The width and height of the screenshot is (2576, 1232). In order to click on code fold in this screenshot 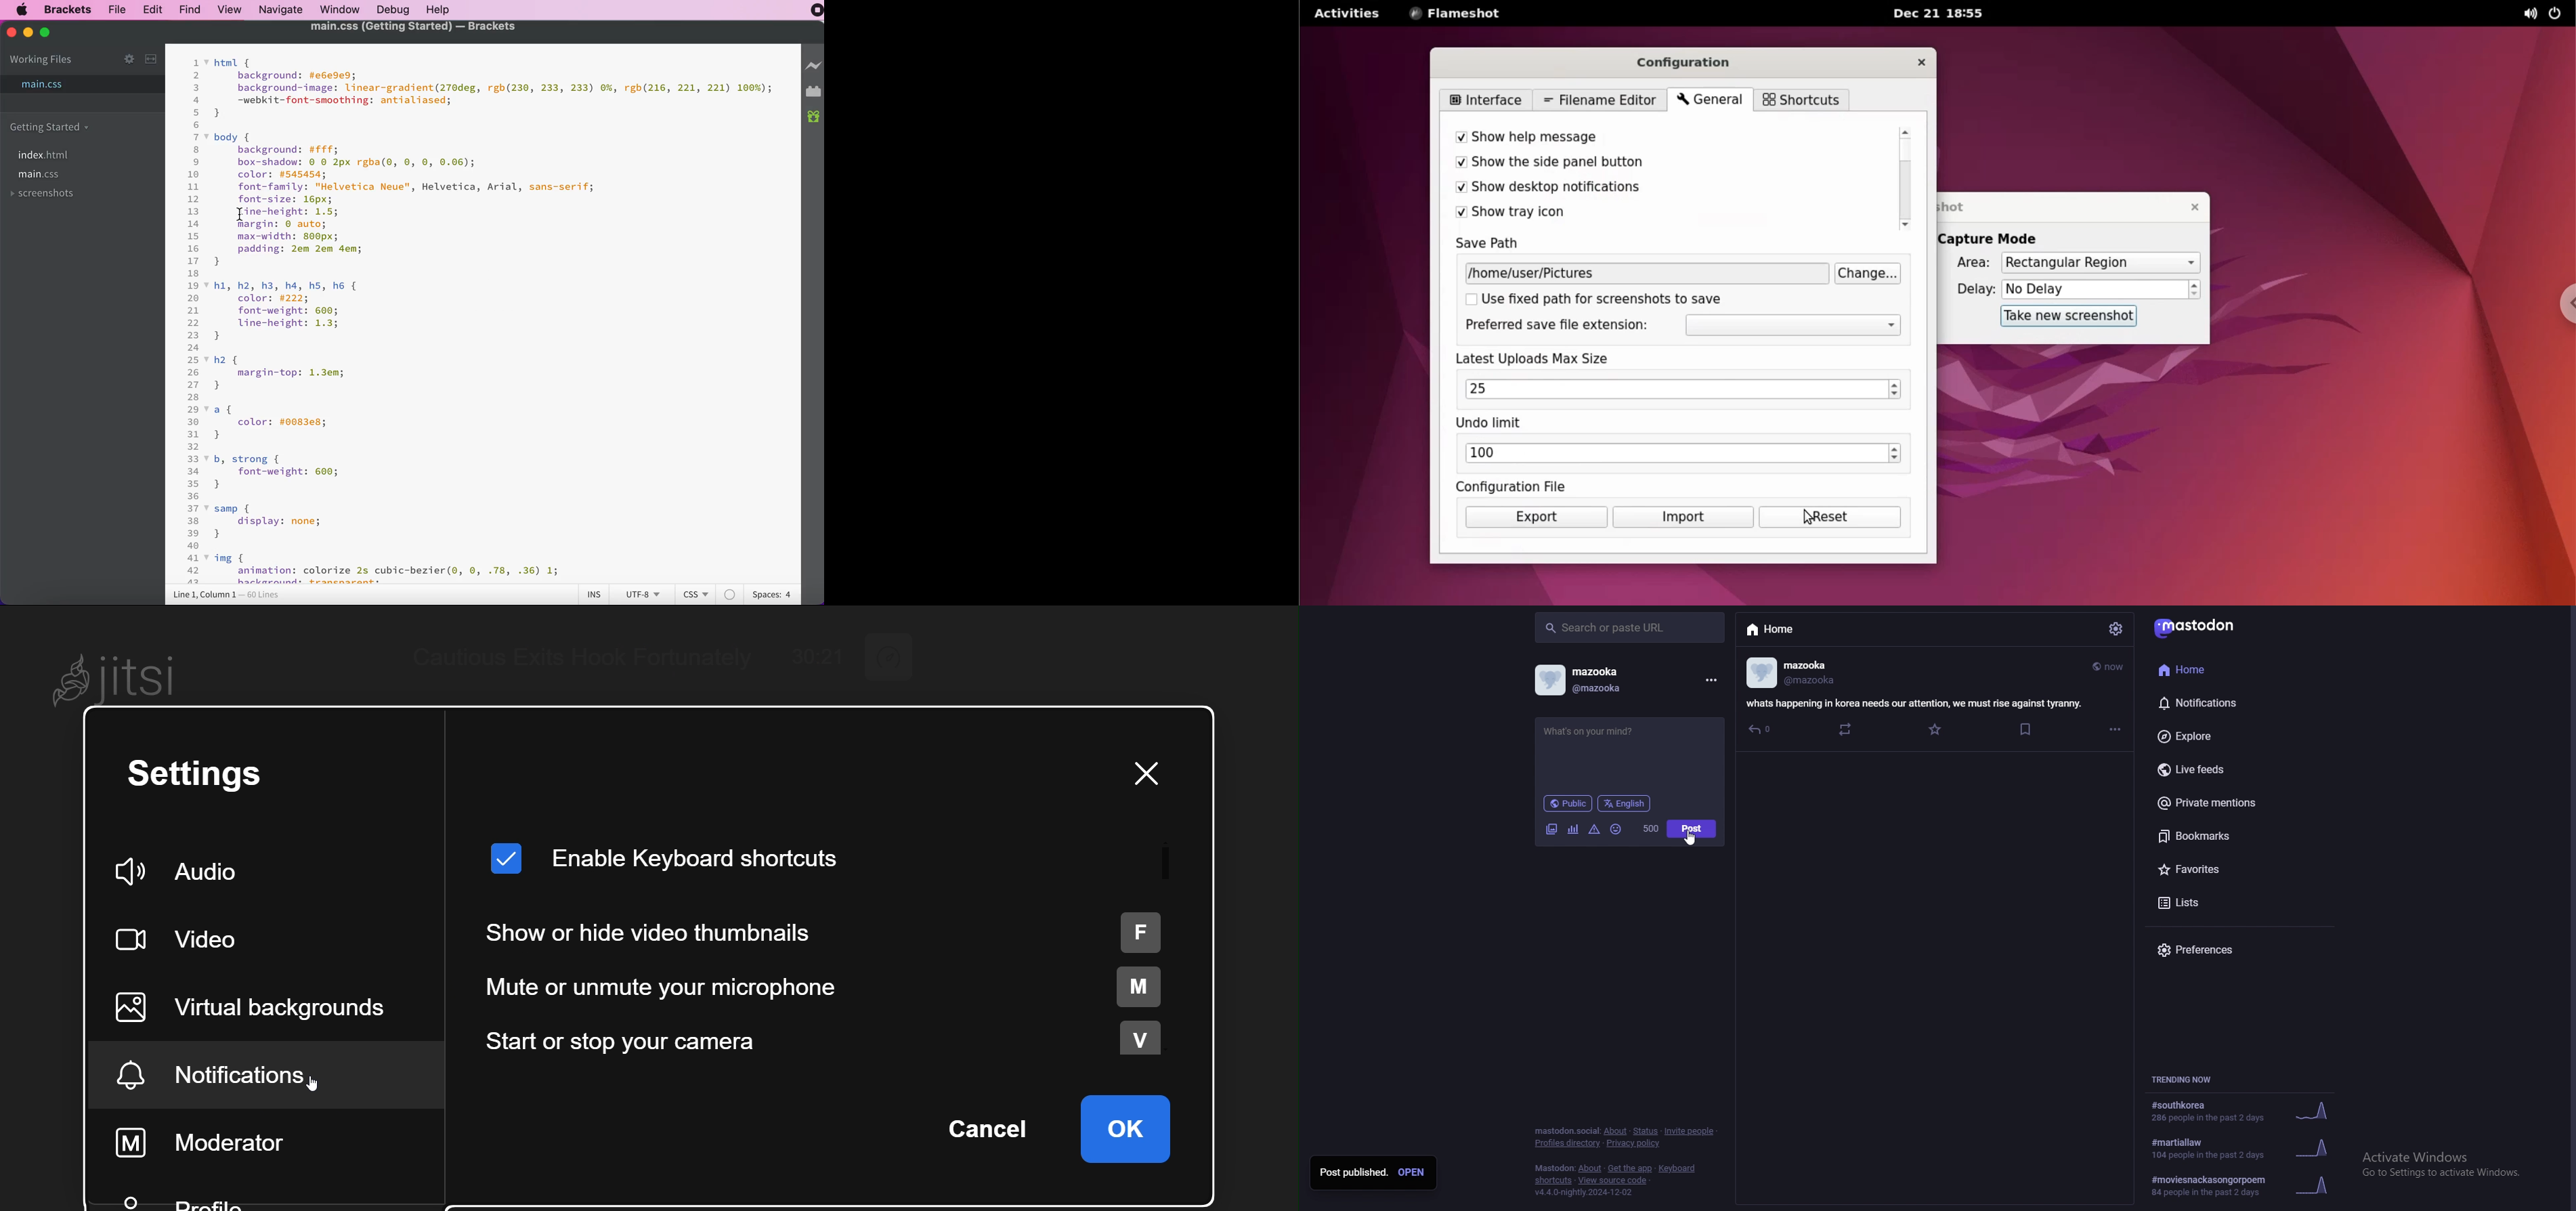, I will do `click(207, 136)`.